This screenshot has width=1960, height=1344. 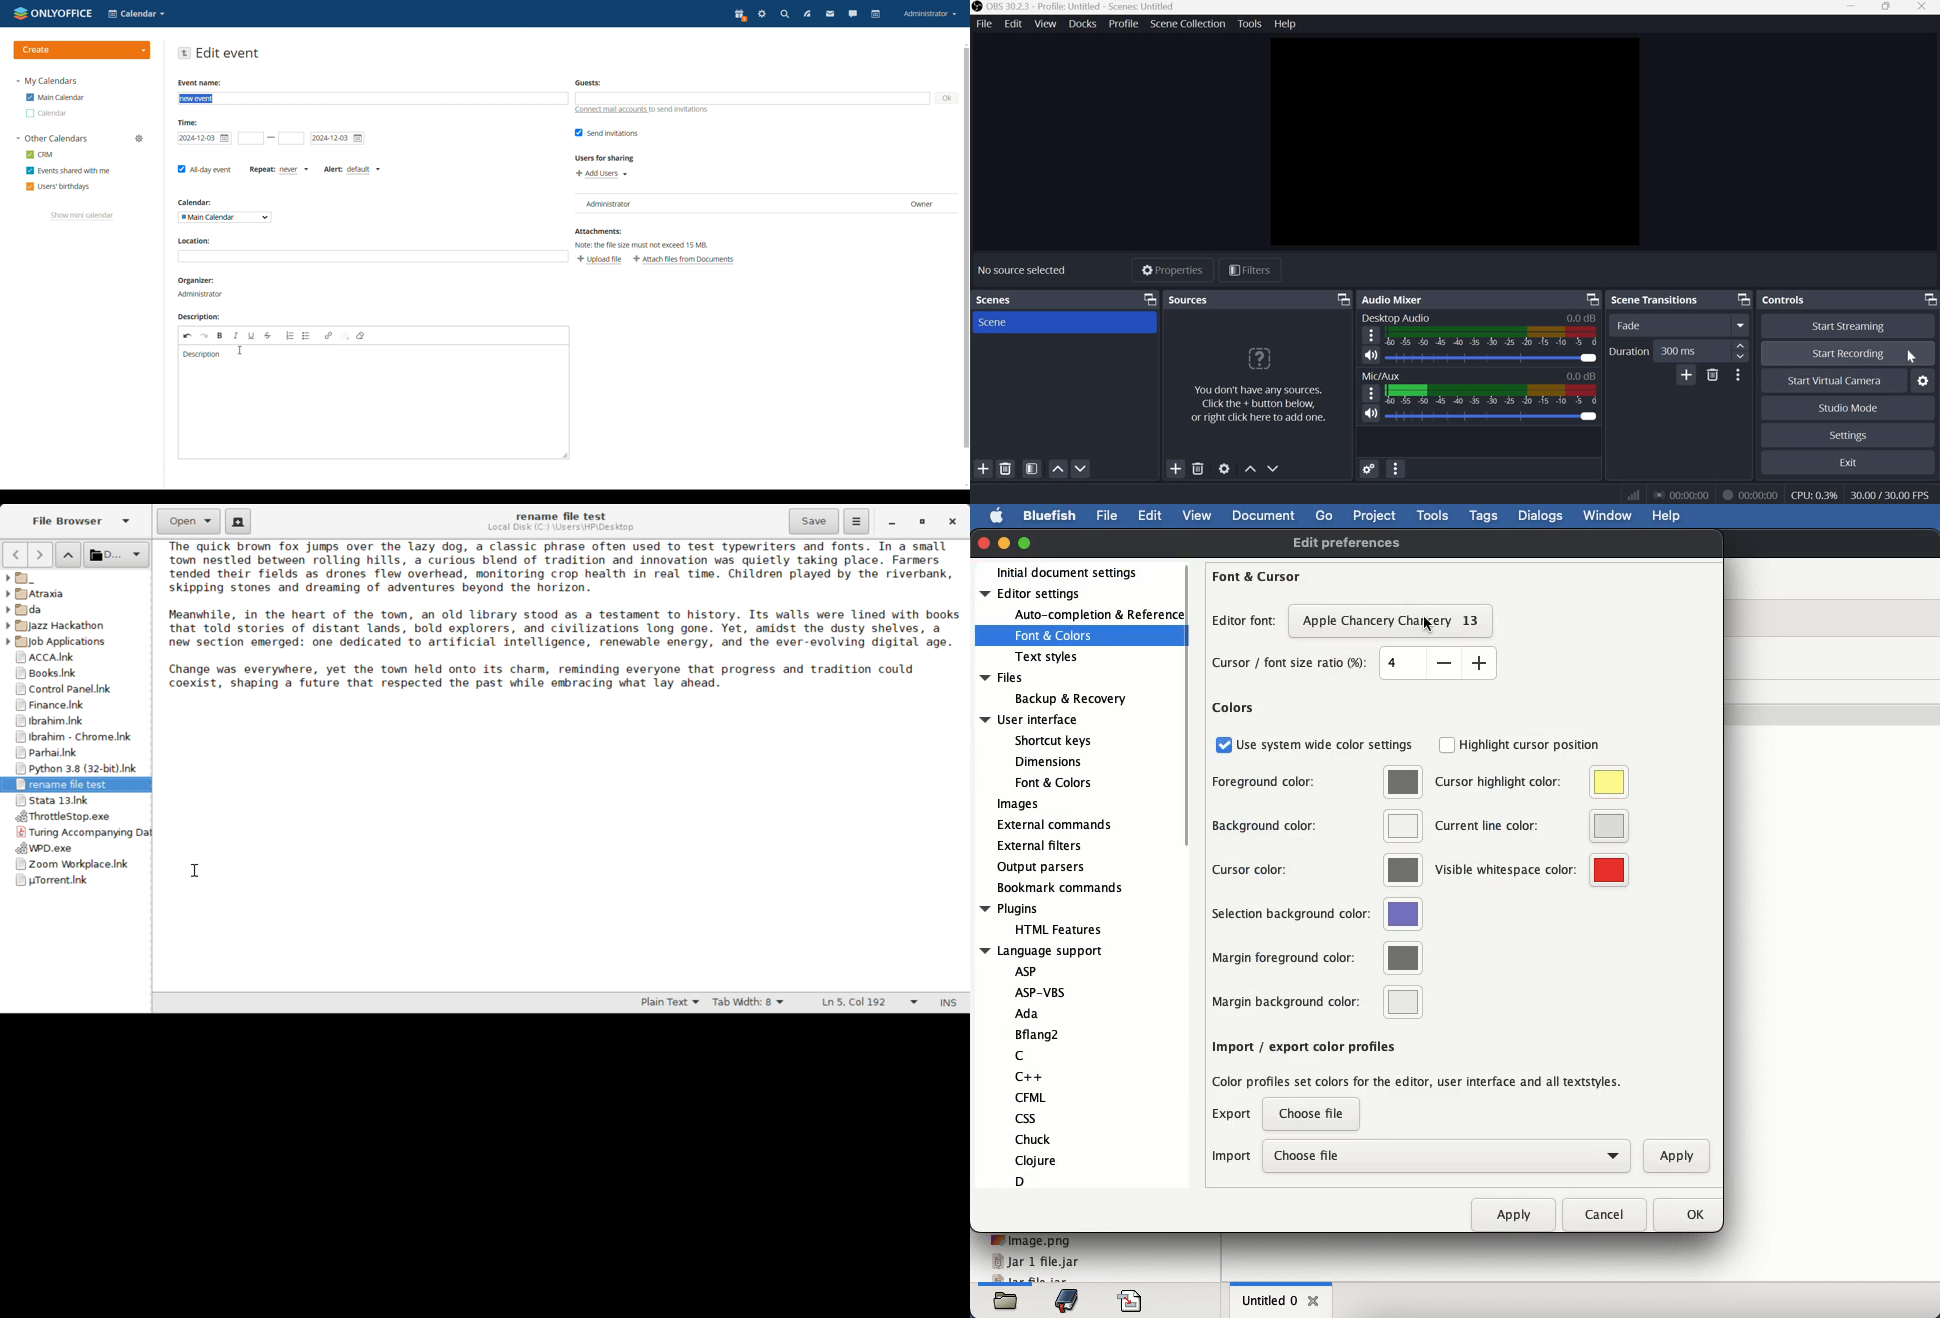 I want to click on ok, so click(x=946, y=99).